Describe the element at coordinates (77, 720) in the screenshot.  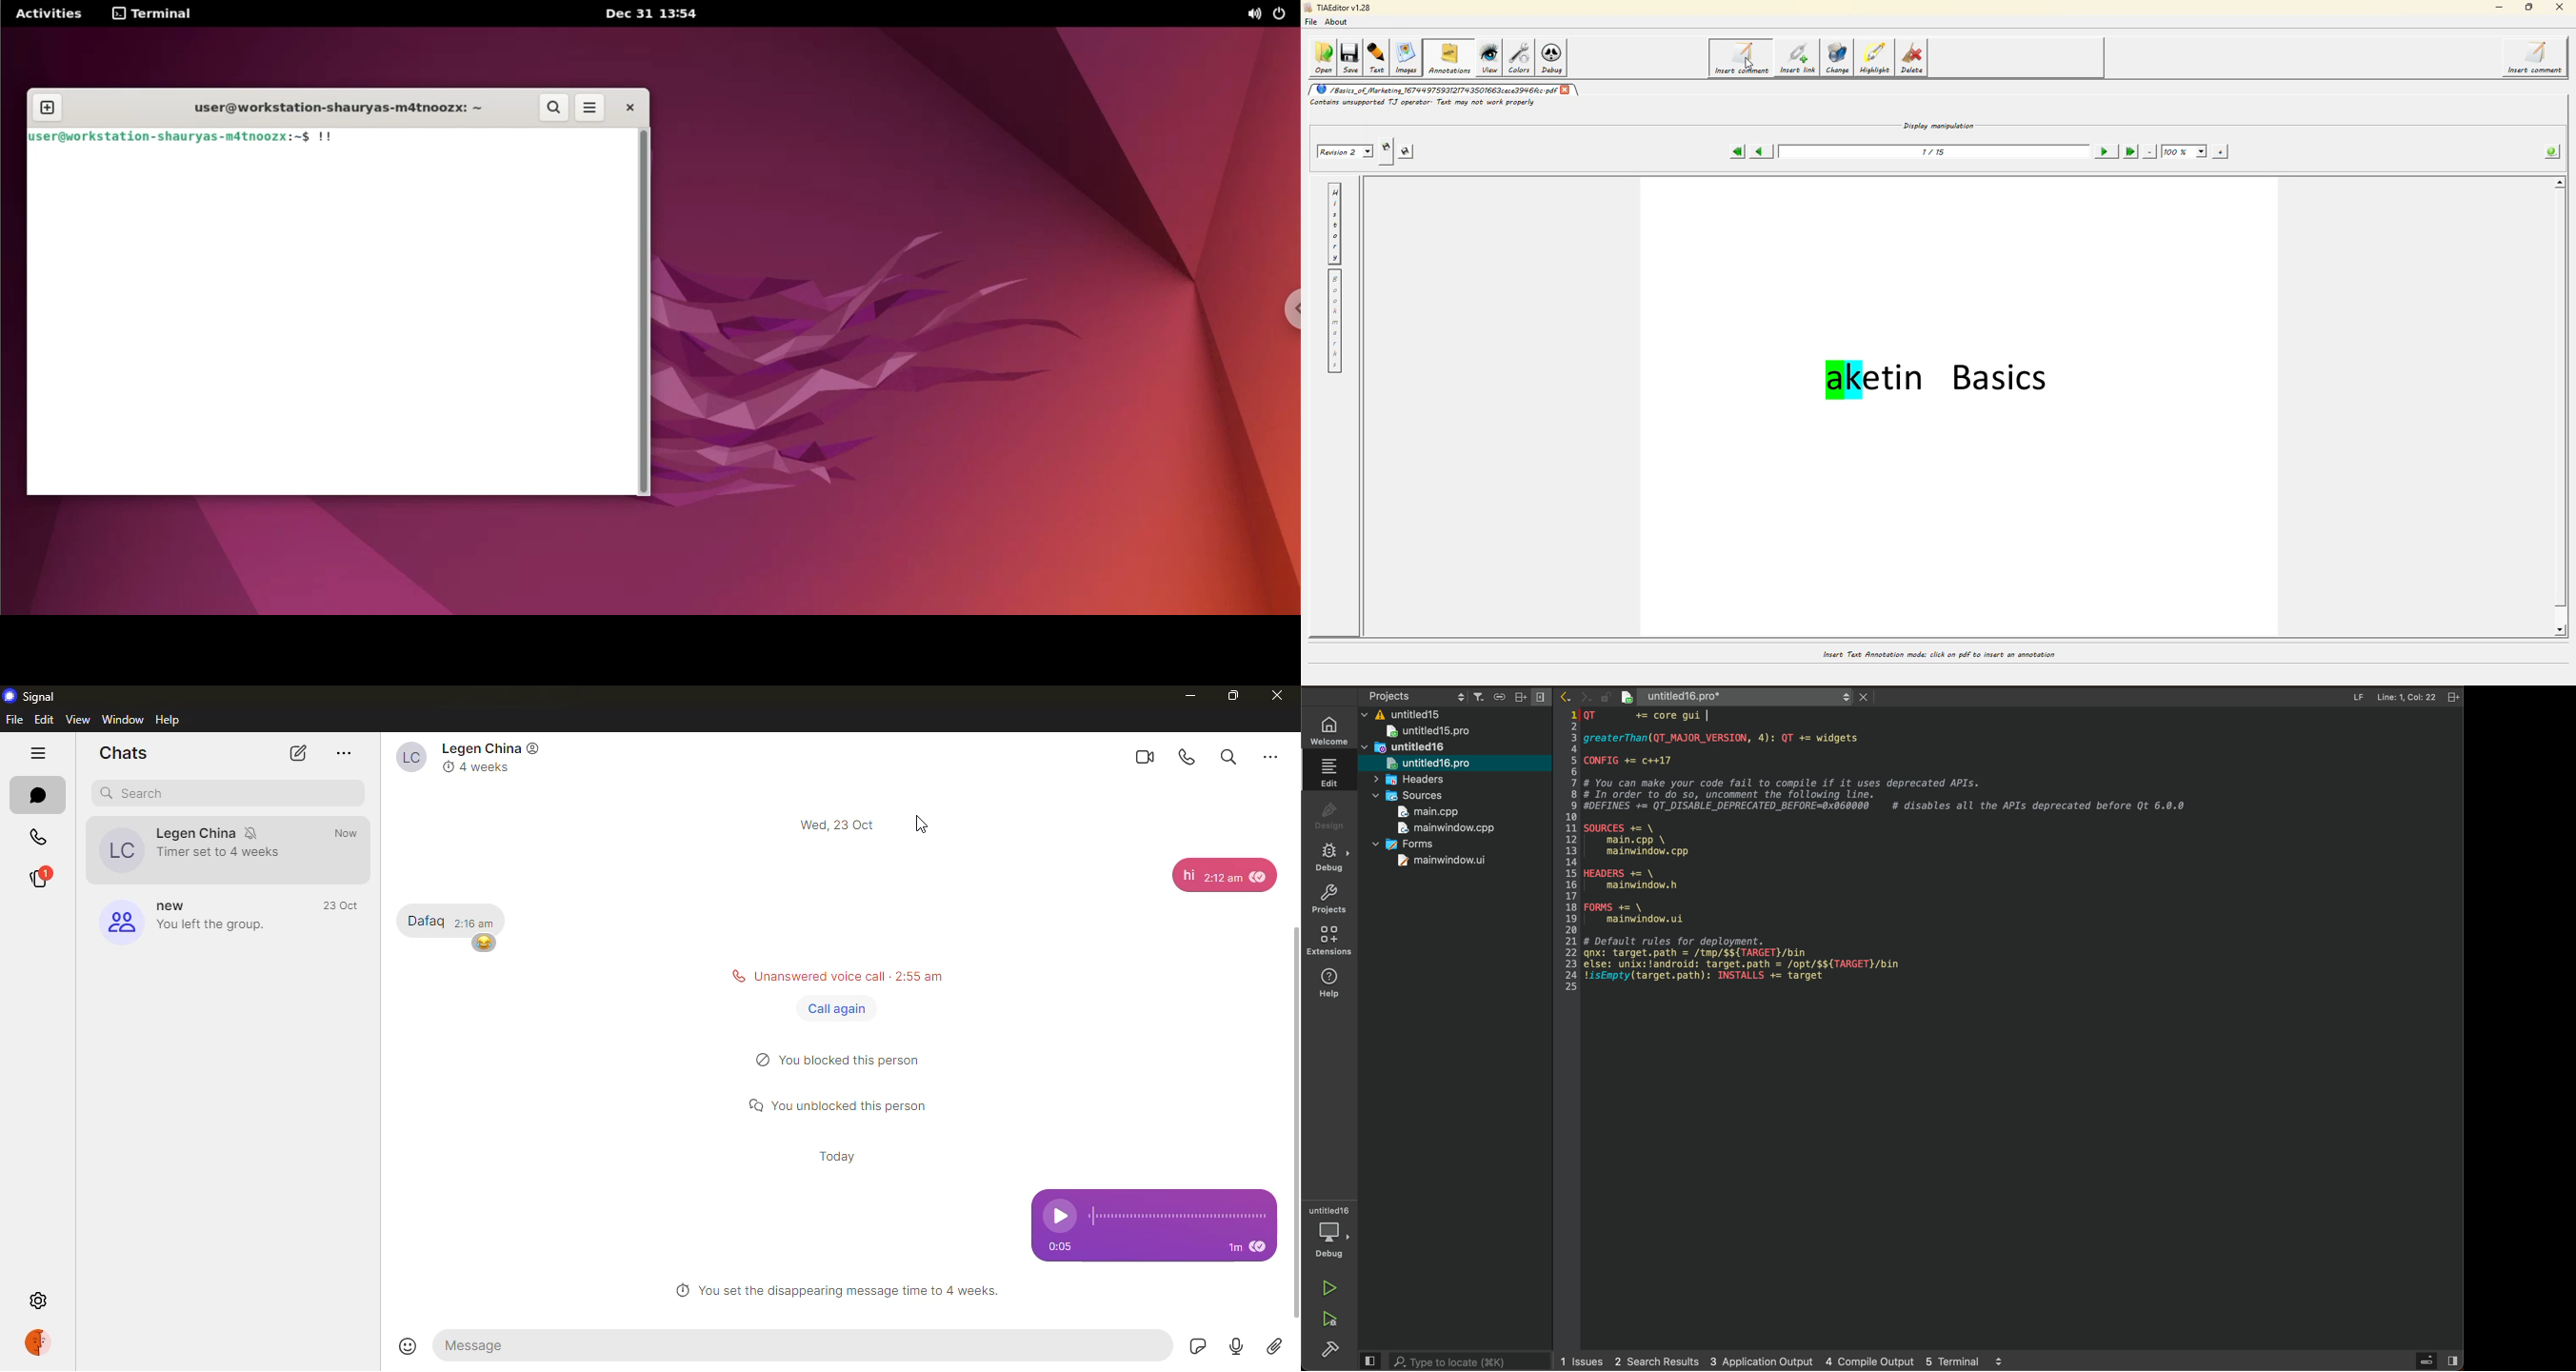
I see `view` at that location.